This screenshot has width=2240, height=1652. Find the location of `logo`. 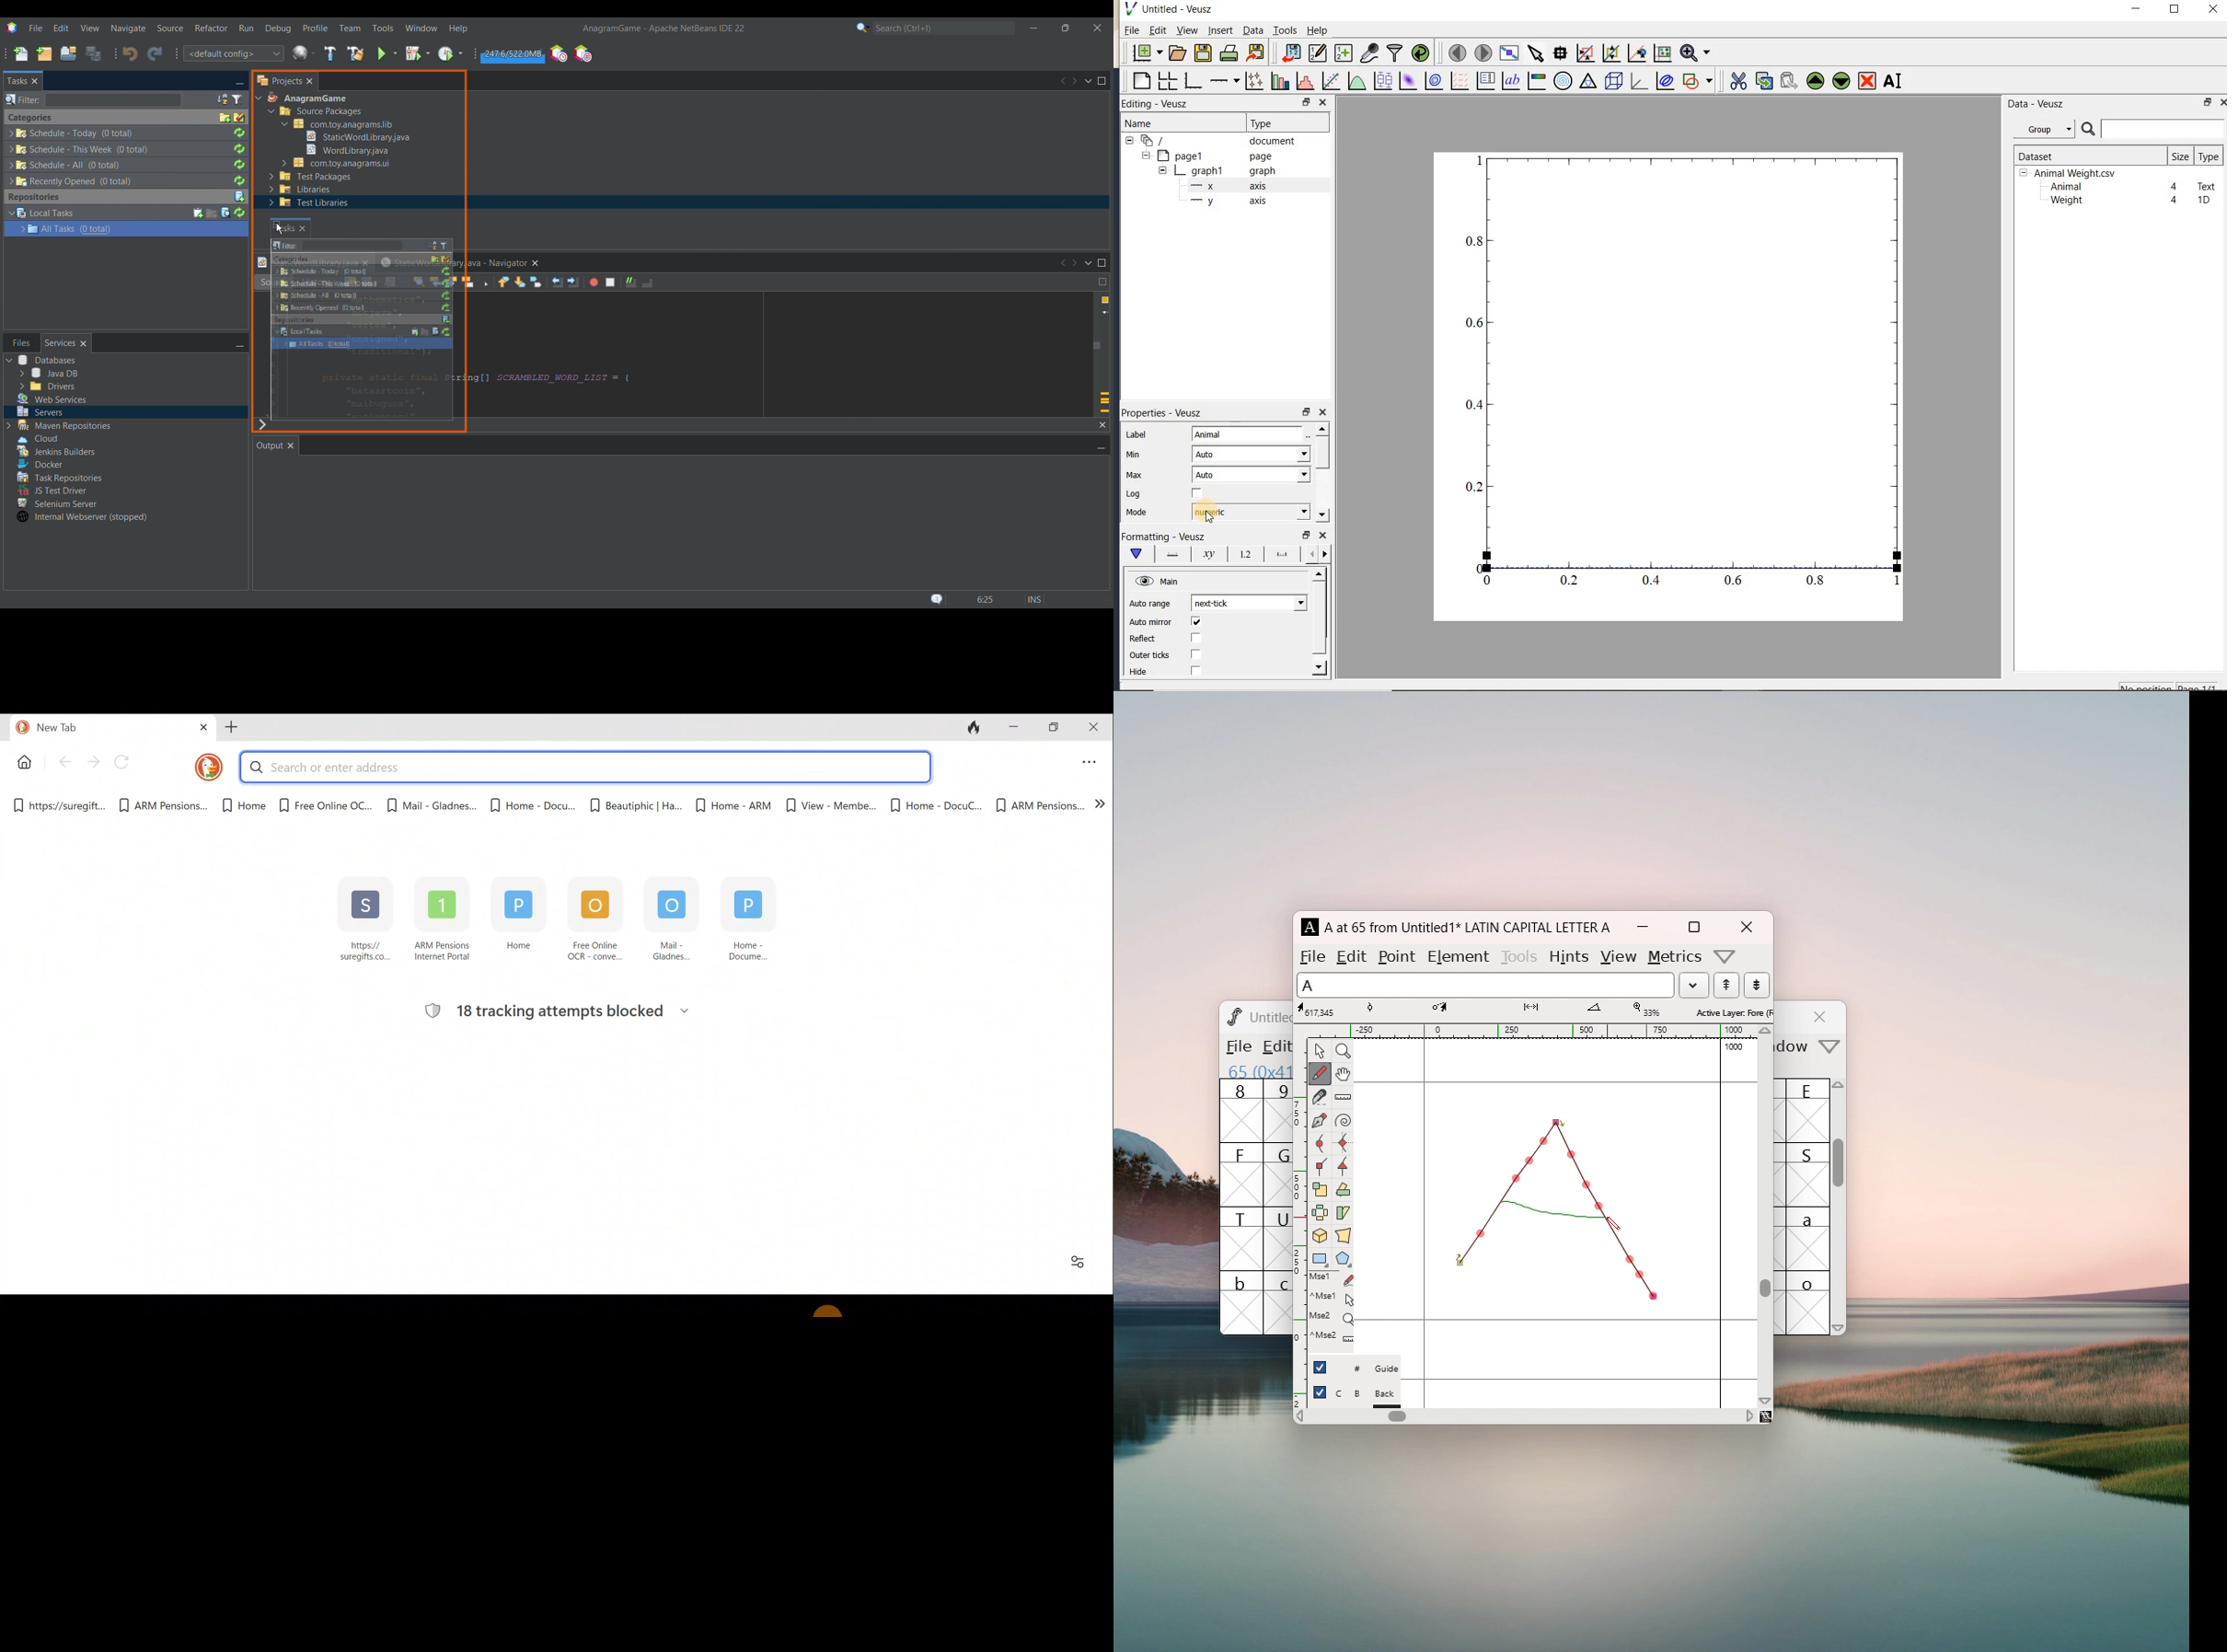

logo is located at coordinates (1233, 1016).